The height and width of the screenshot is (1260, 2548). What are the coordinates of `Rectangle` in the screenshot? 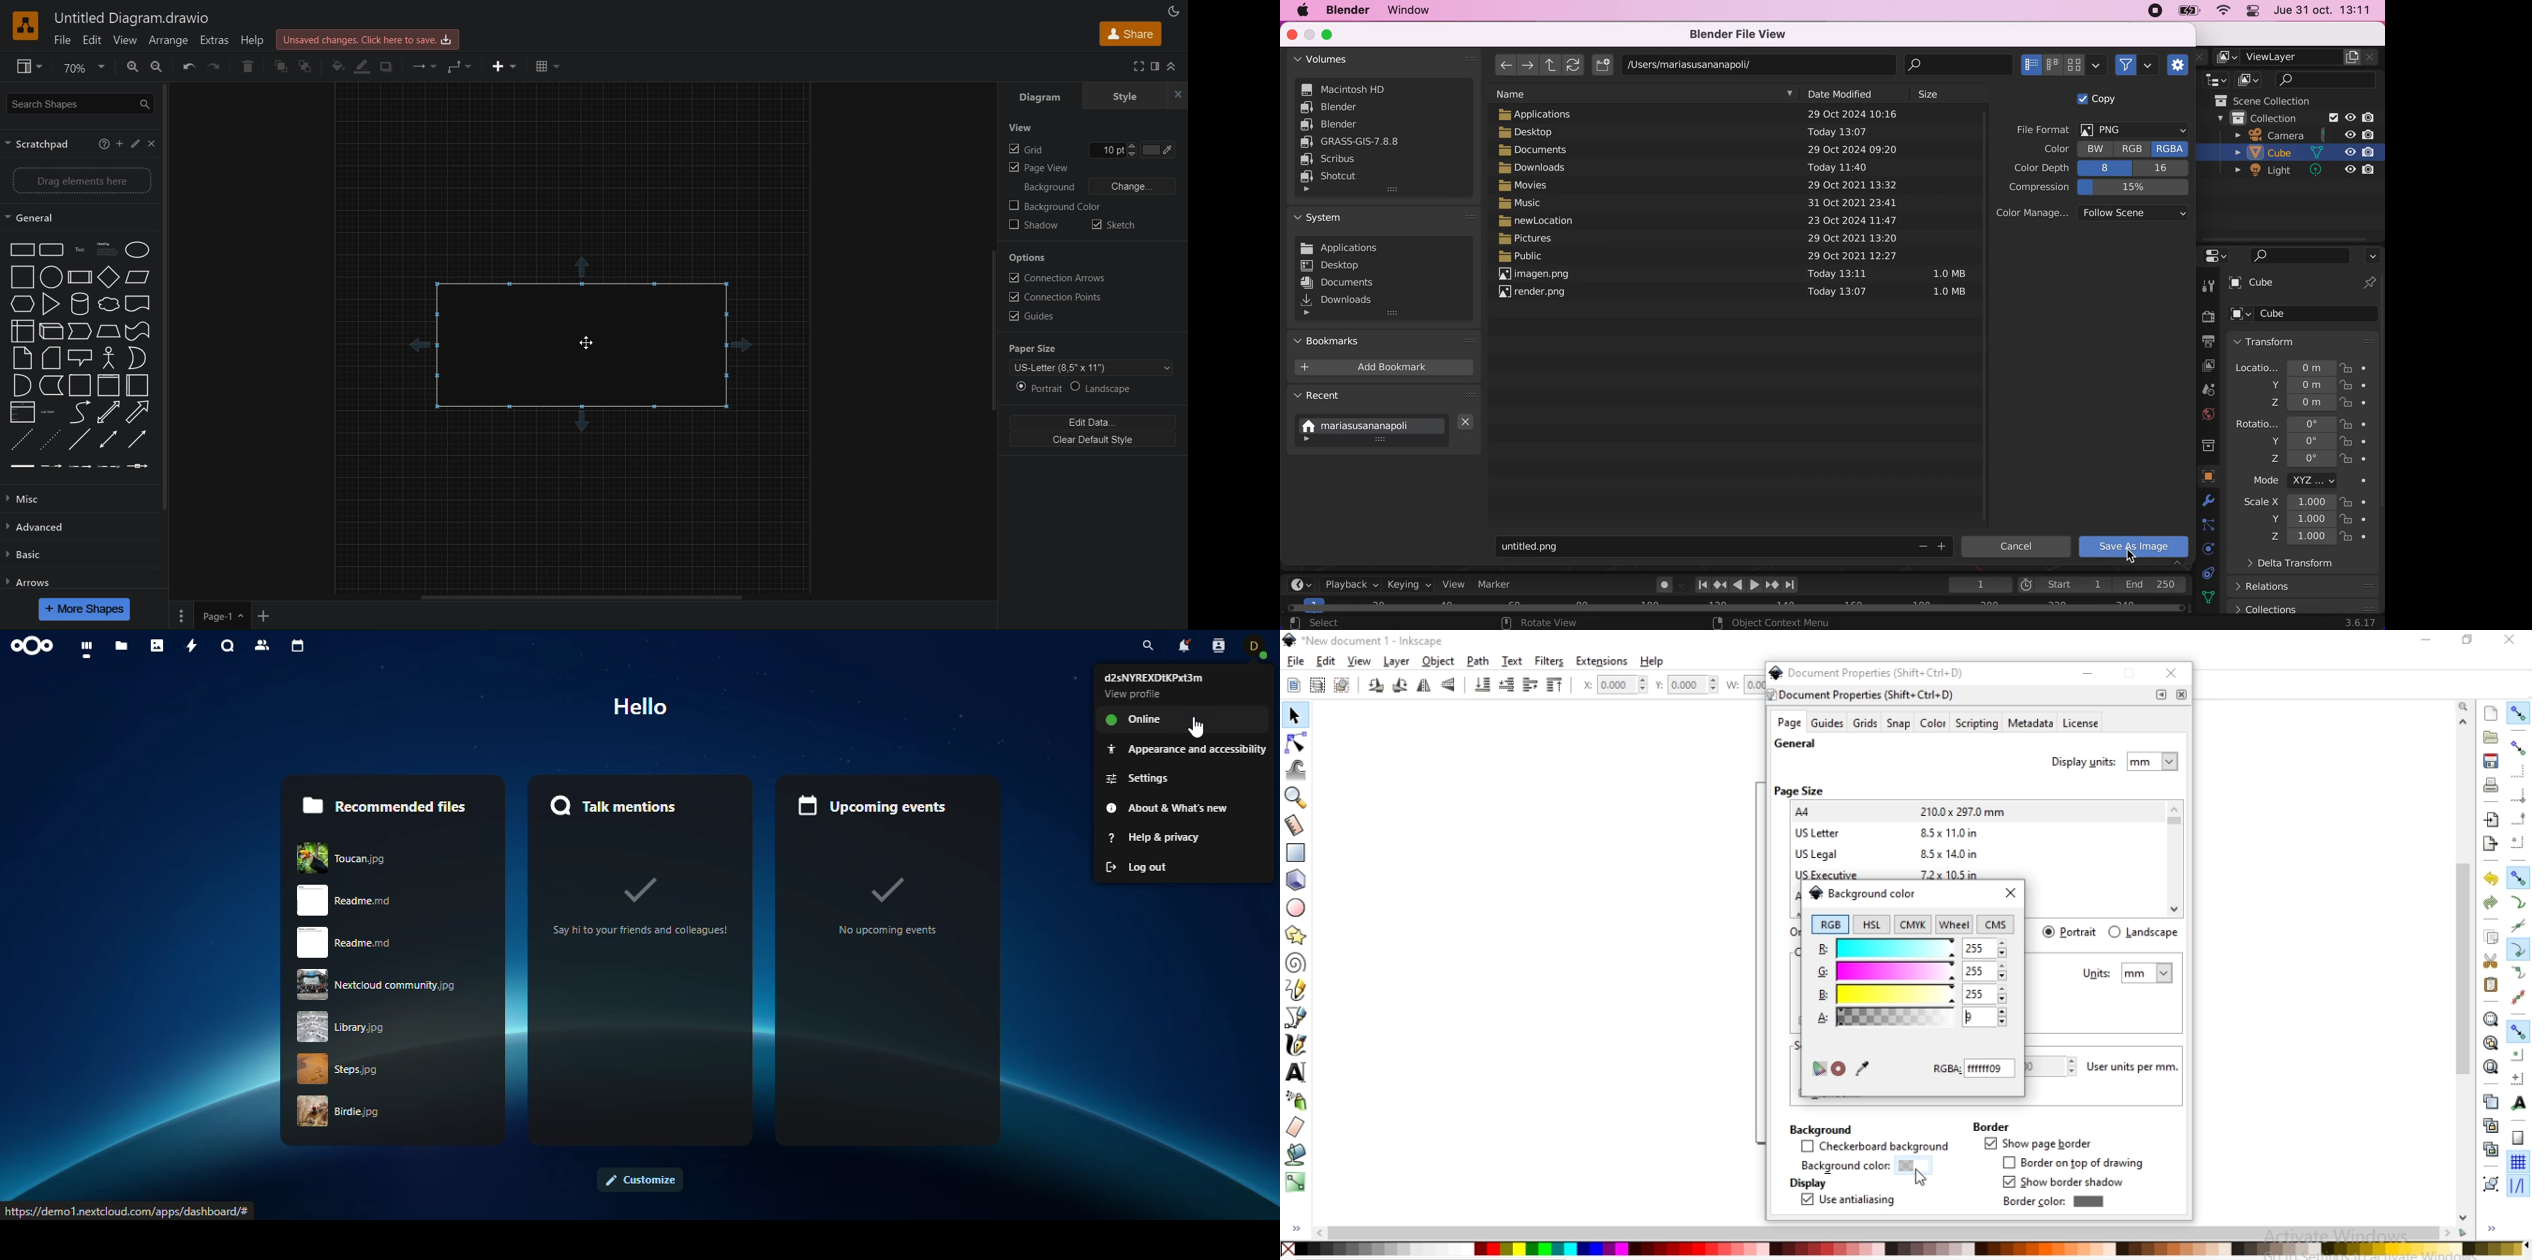 It's located at (578, 345).